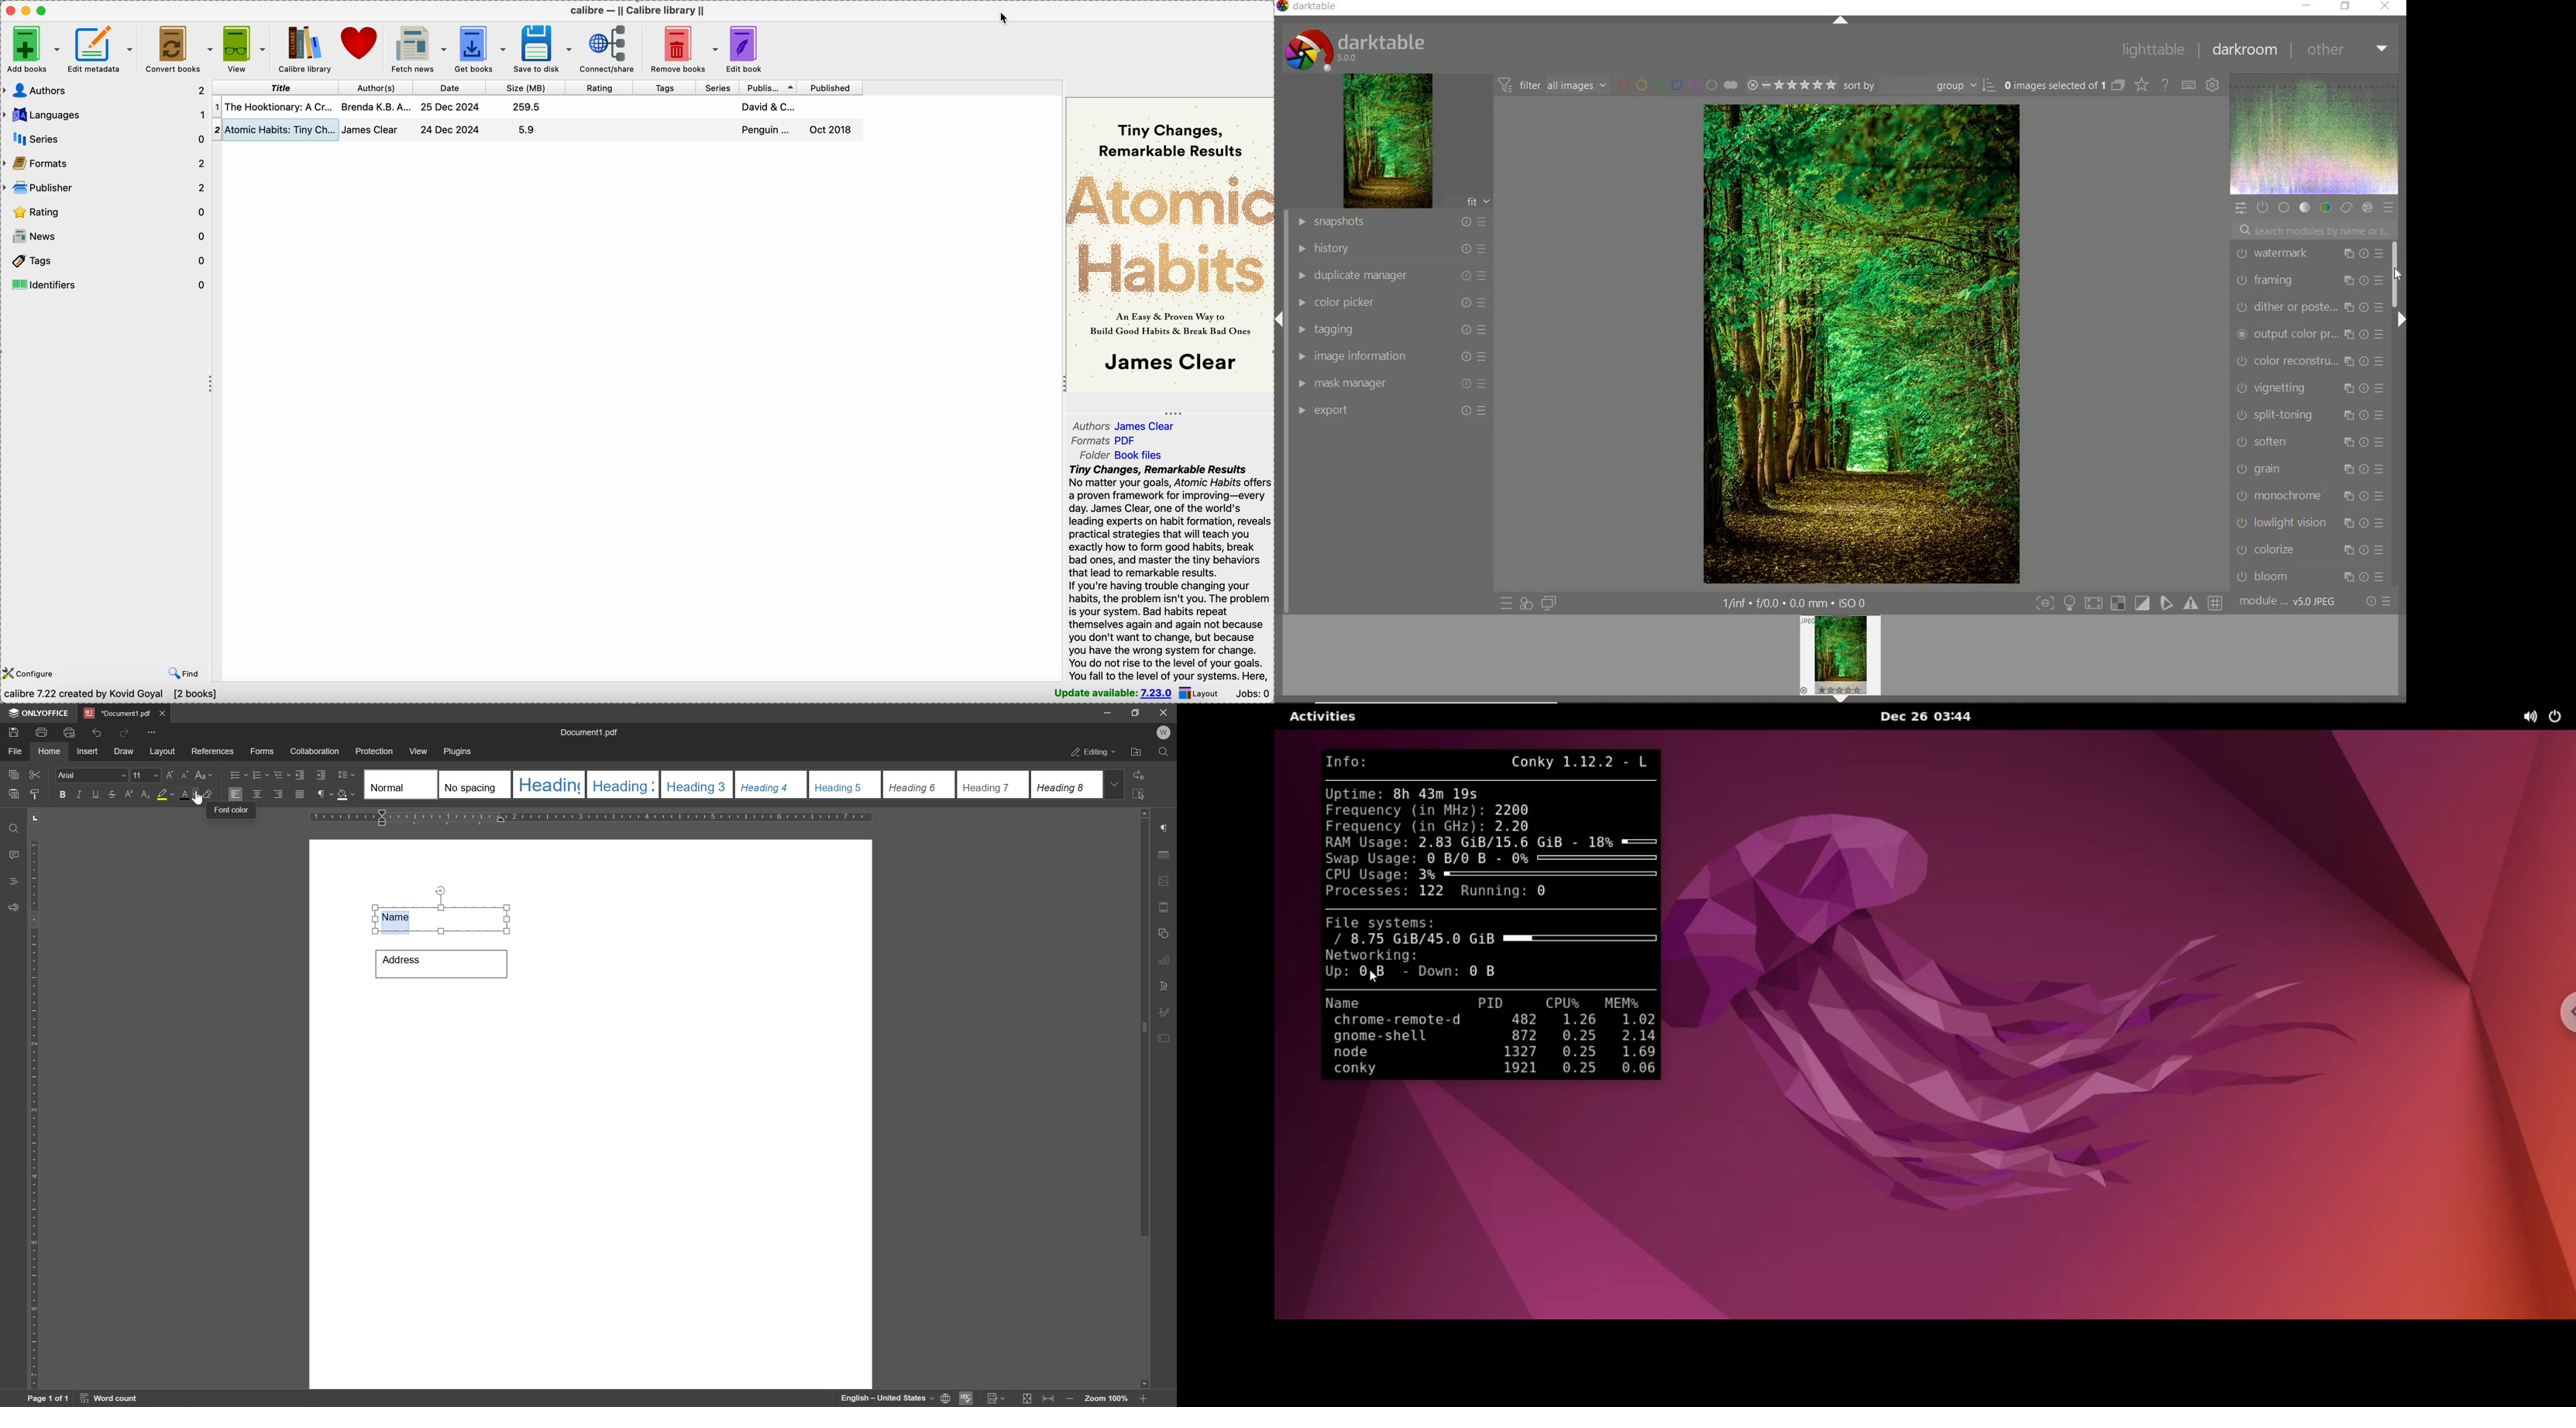 This screenshot has width=2576, height=1428. I want to click on increase indent, so click(321, 775).